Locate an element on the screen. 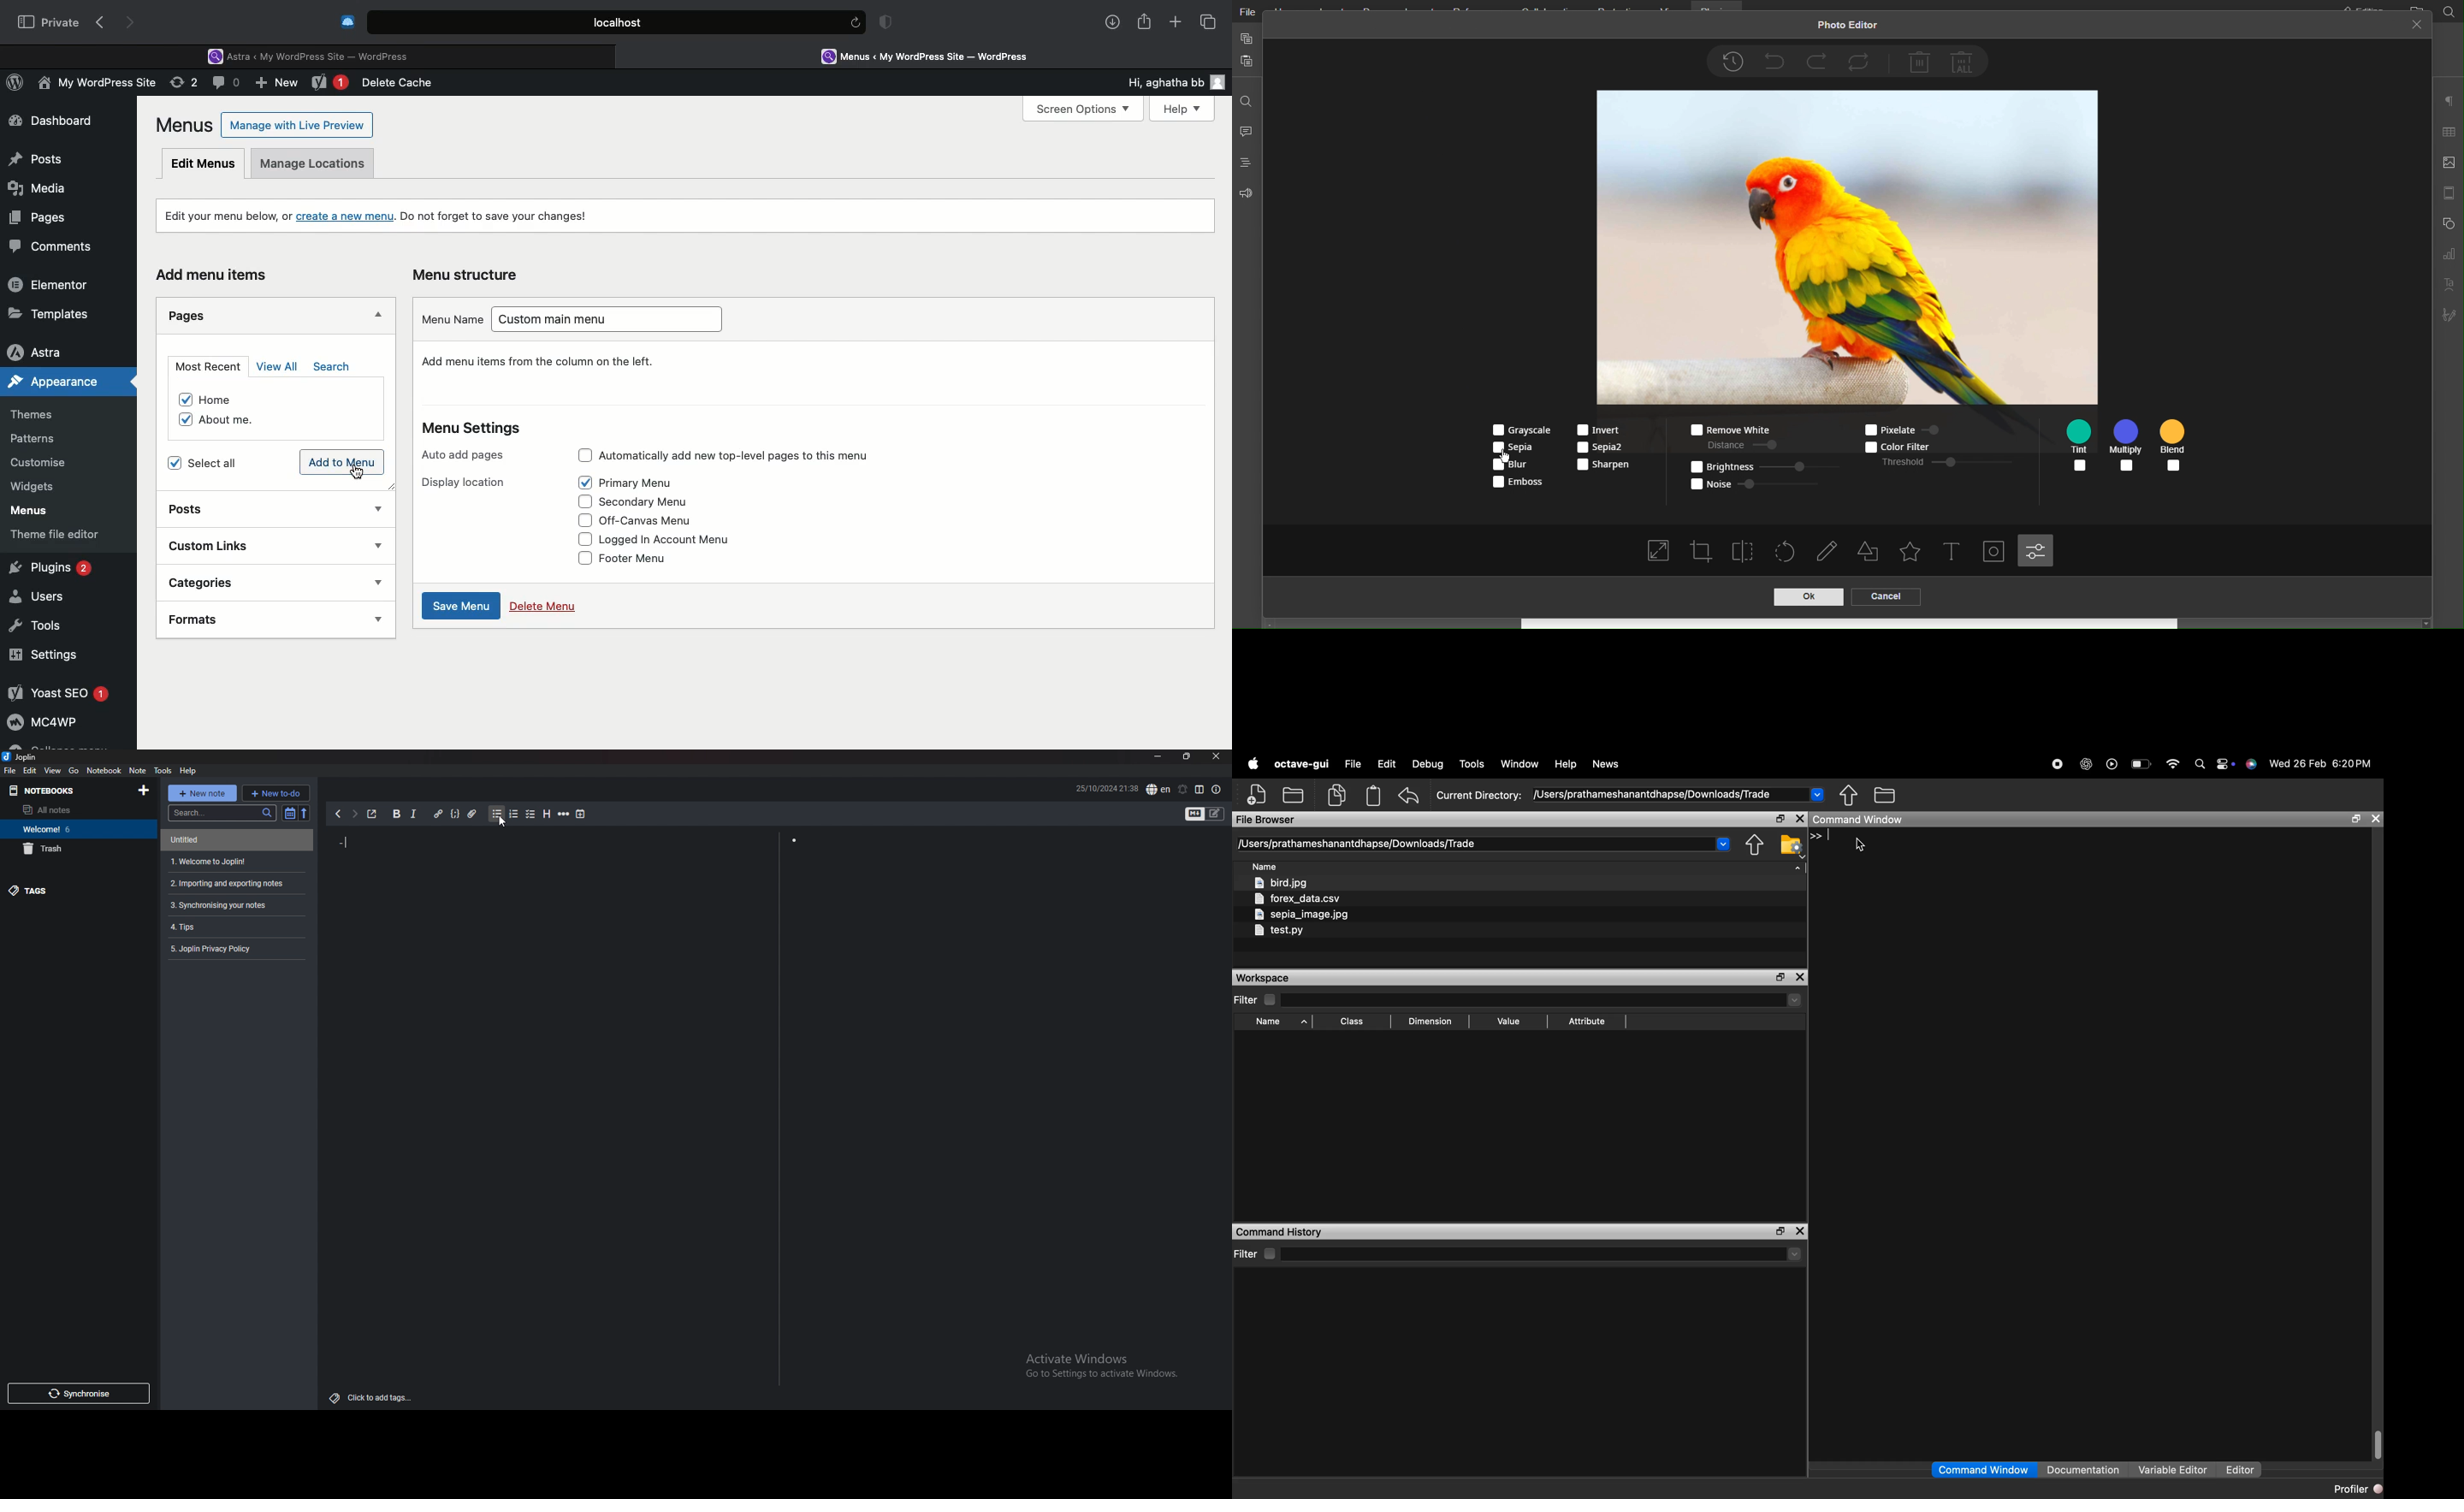  Redo is located at coordinates (1816, 60).